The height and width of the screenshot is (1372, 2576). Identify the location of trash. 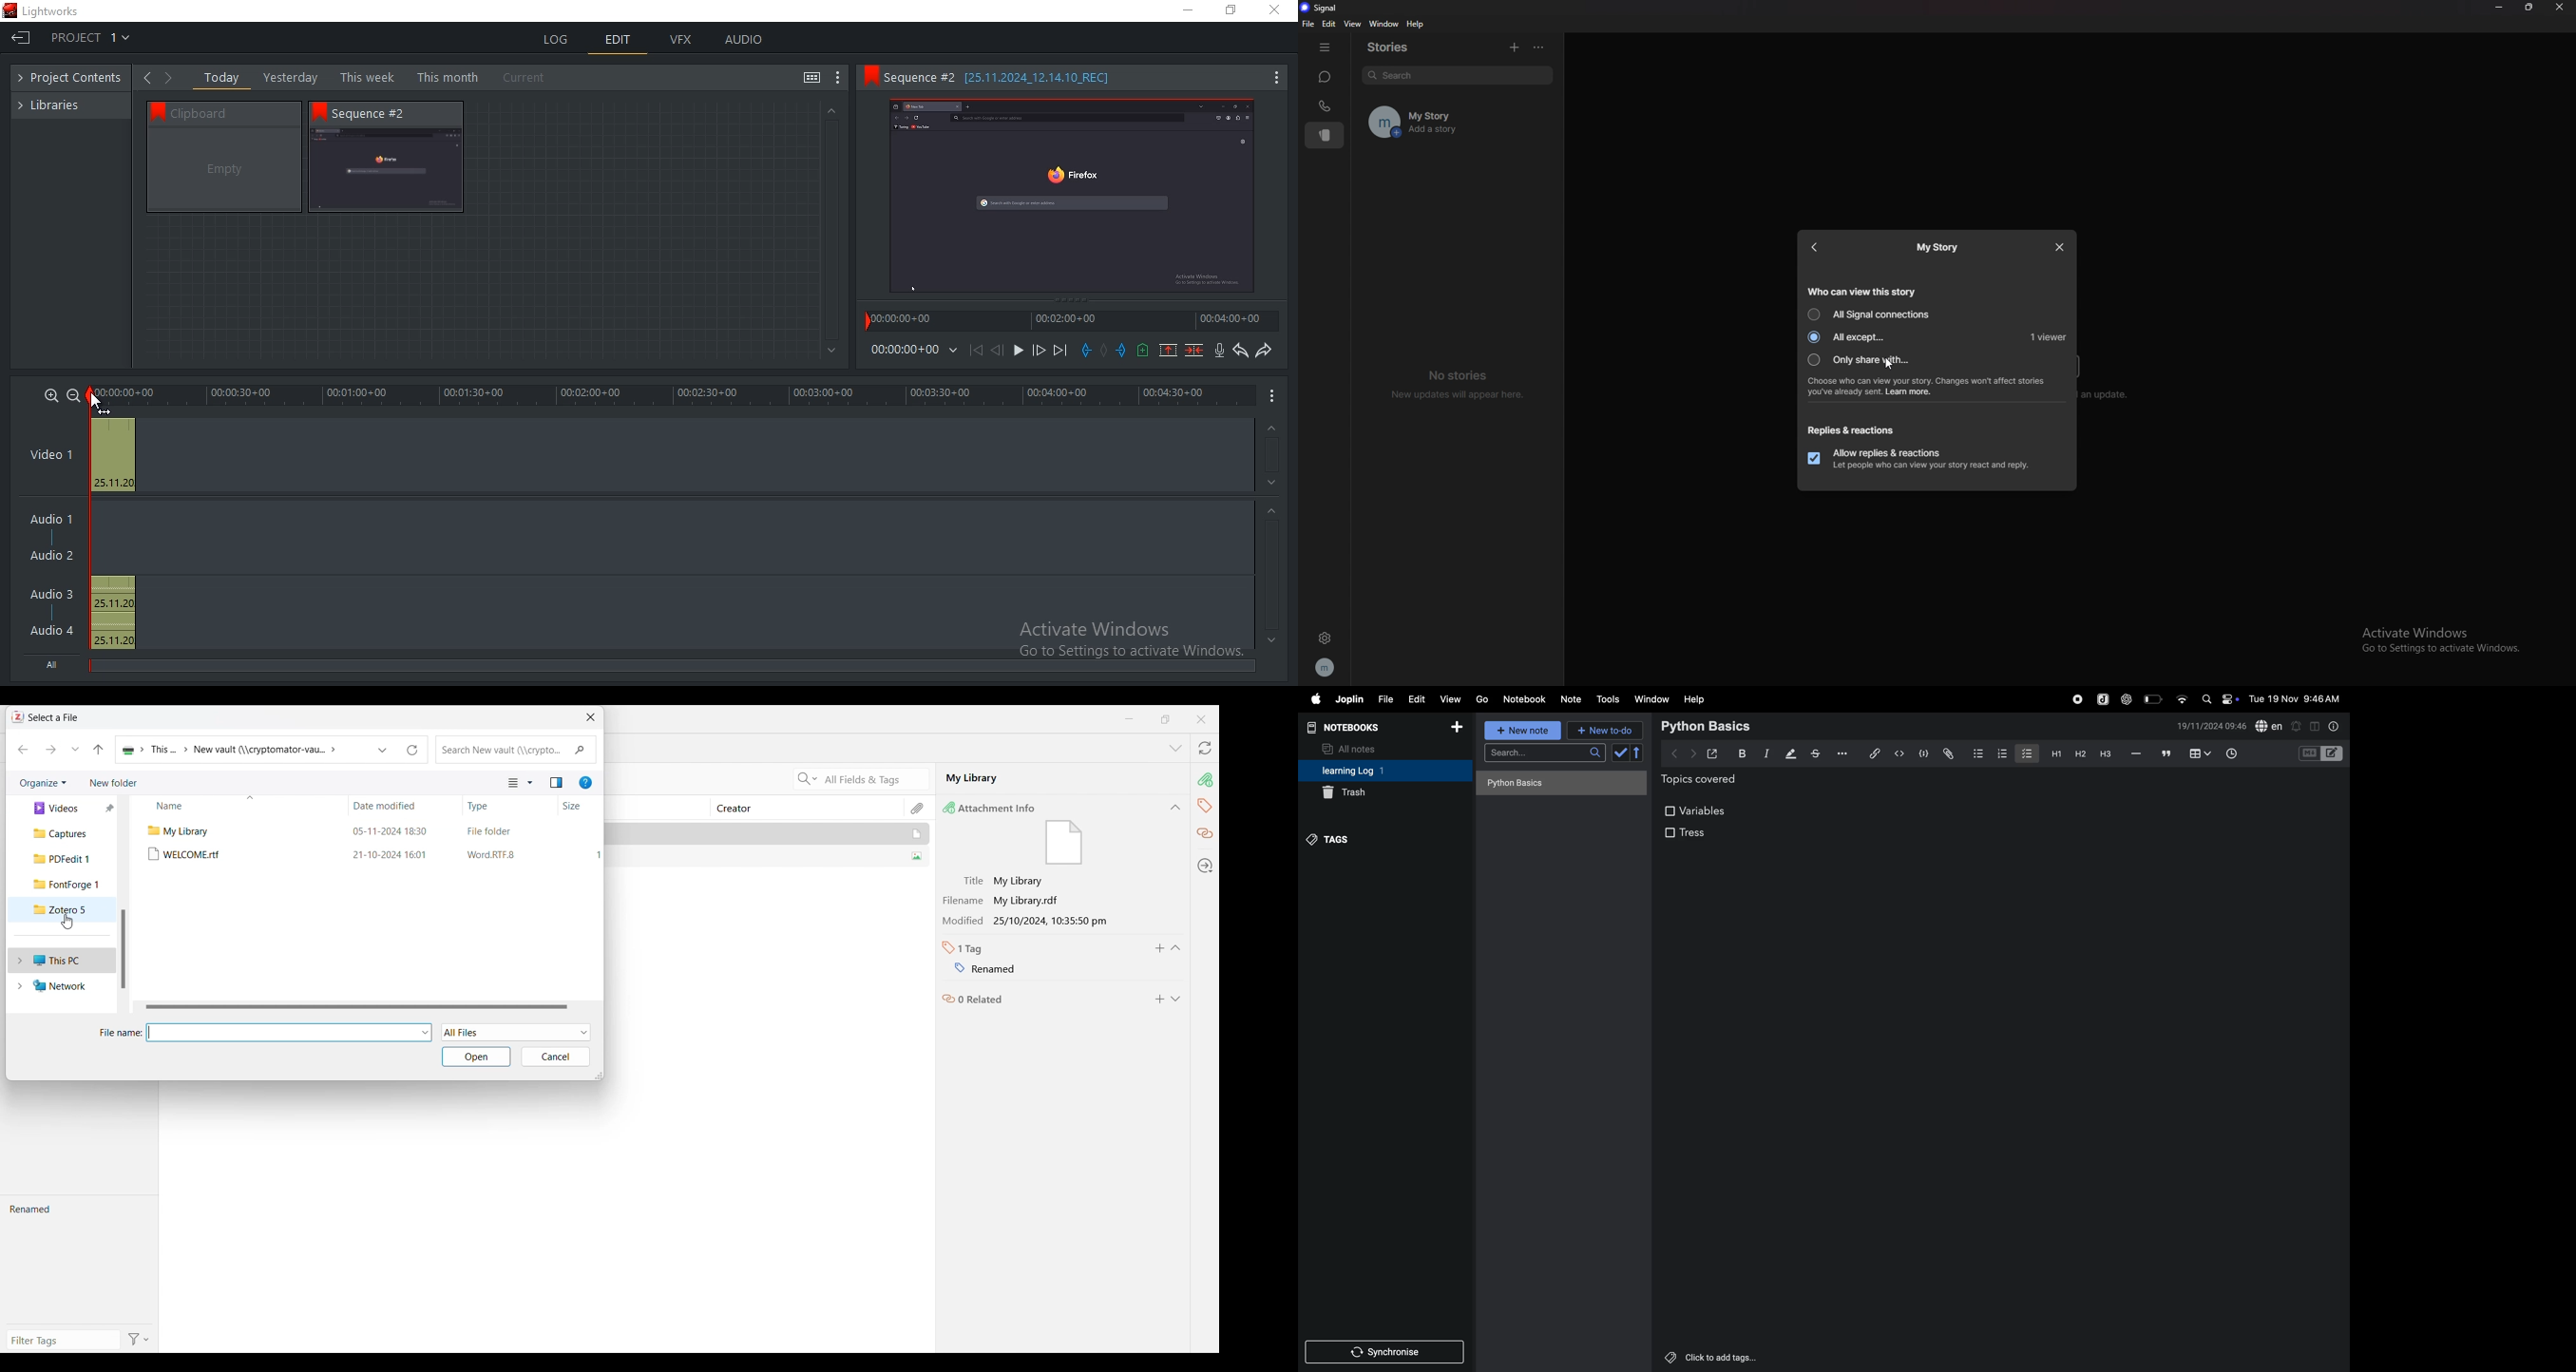
(1372, 794).